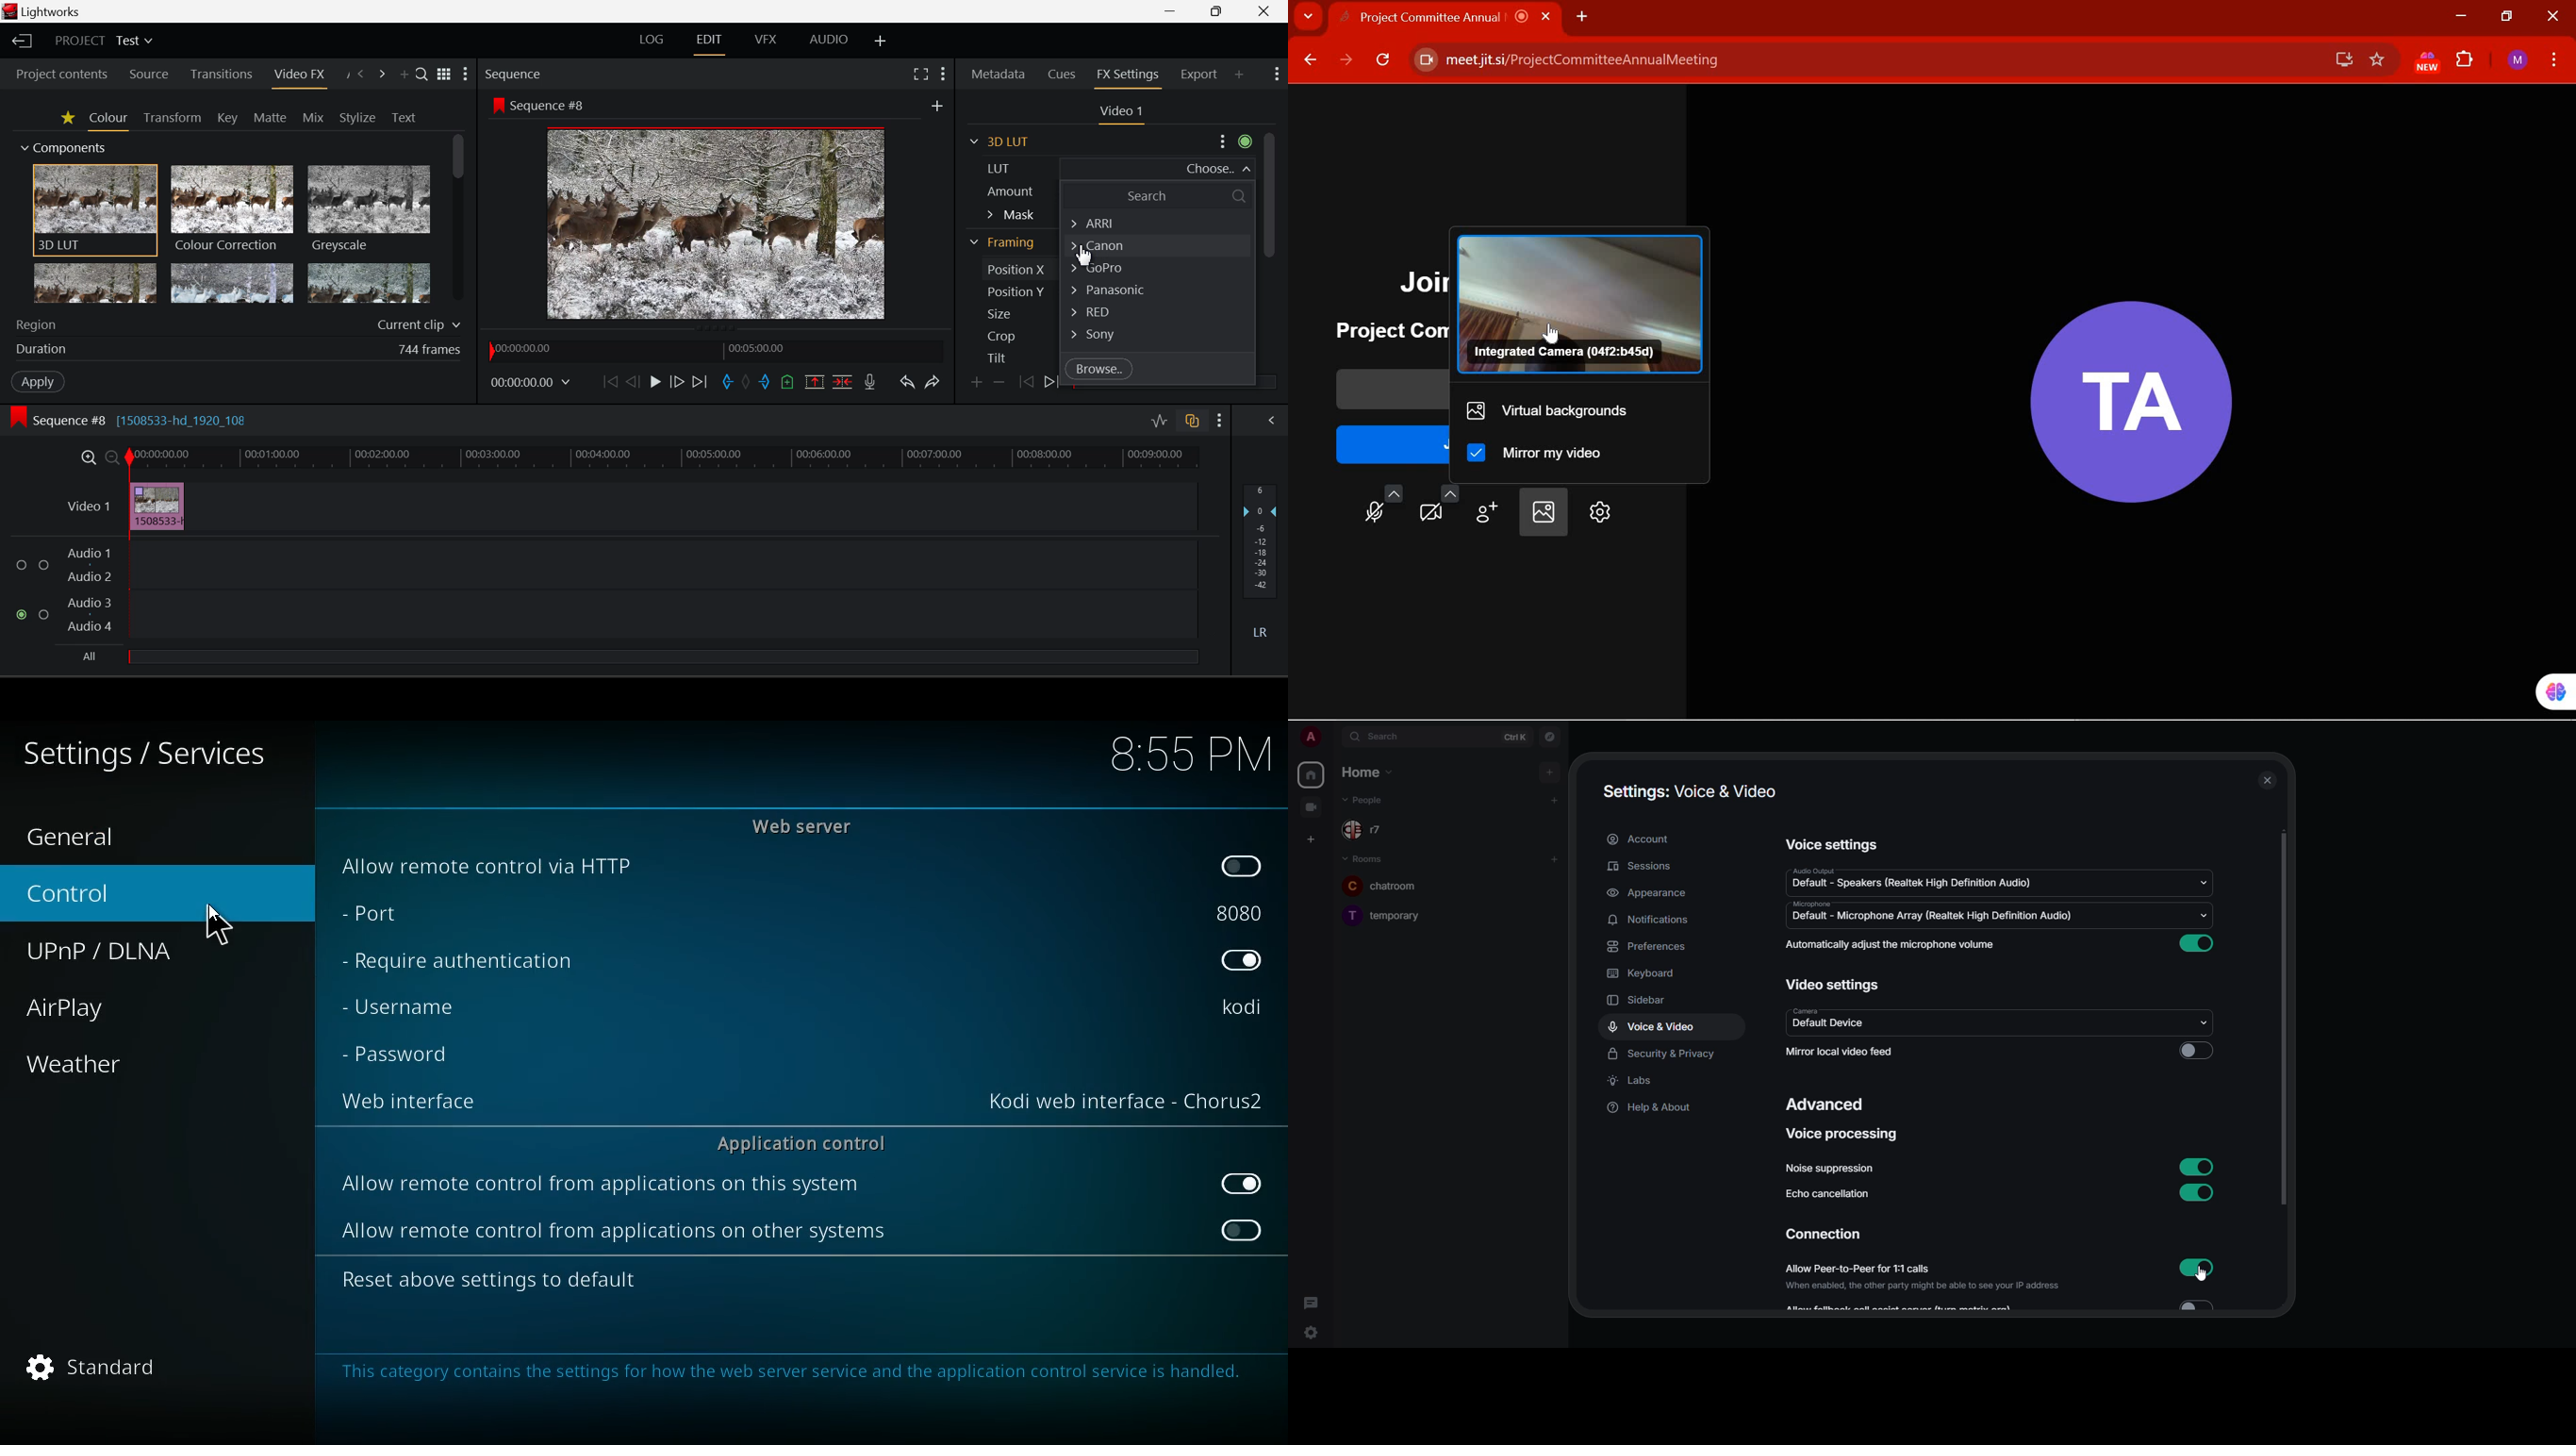 The image size is (2576, 1456). What do you see at coordinates (420, 1102) in the screenshot?
I see `web interface` at bounding box center [420, 1102].